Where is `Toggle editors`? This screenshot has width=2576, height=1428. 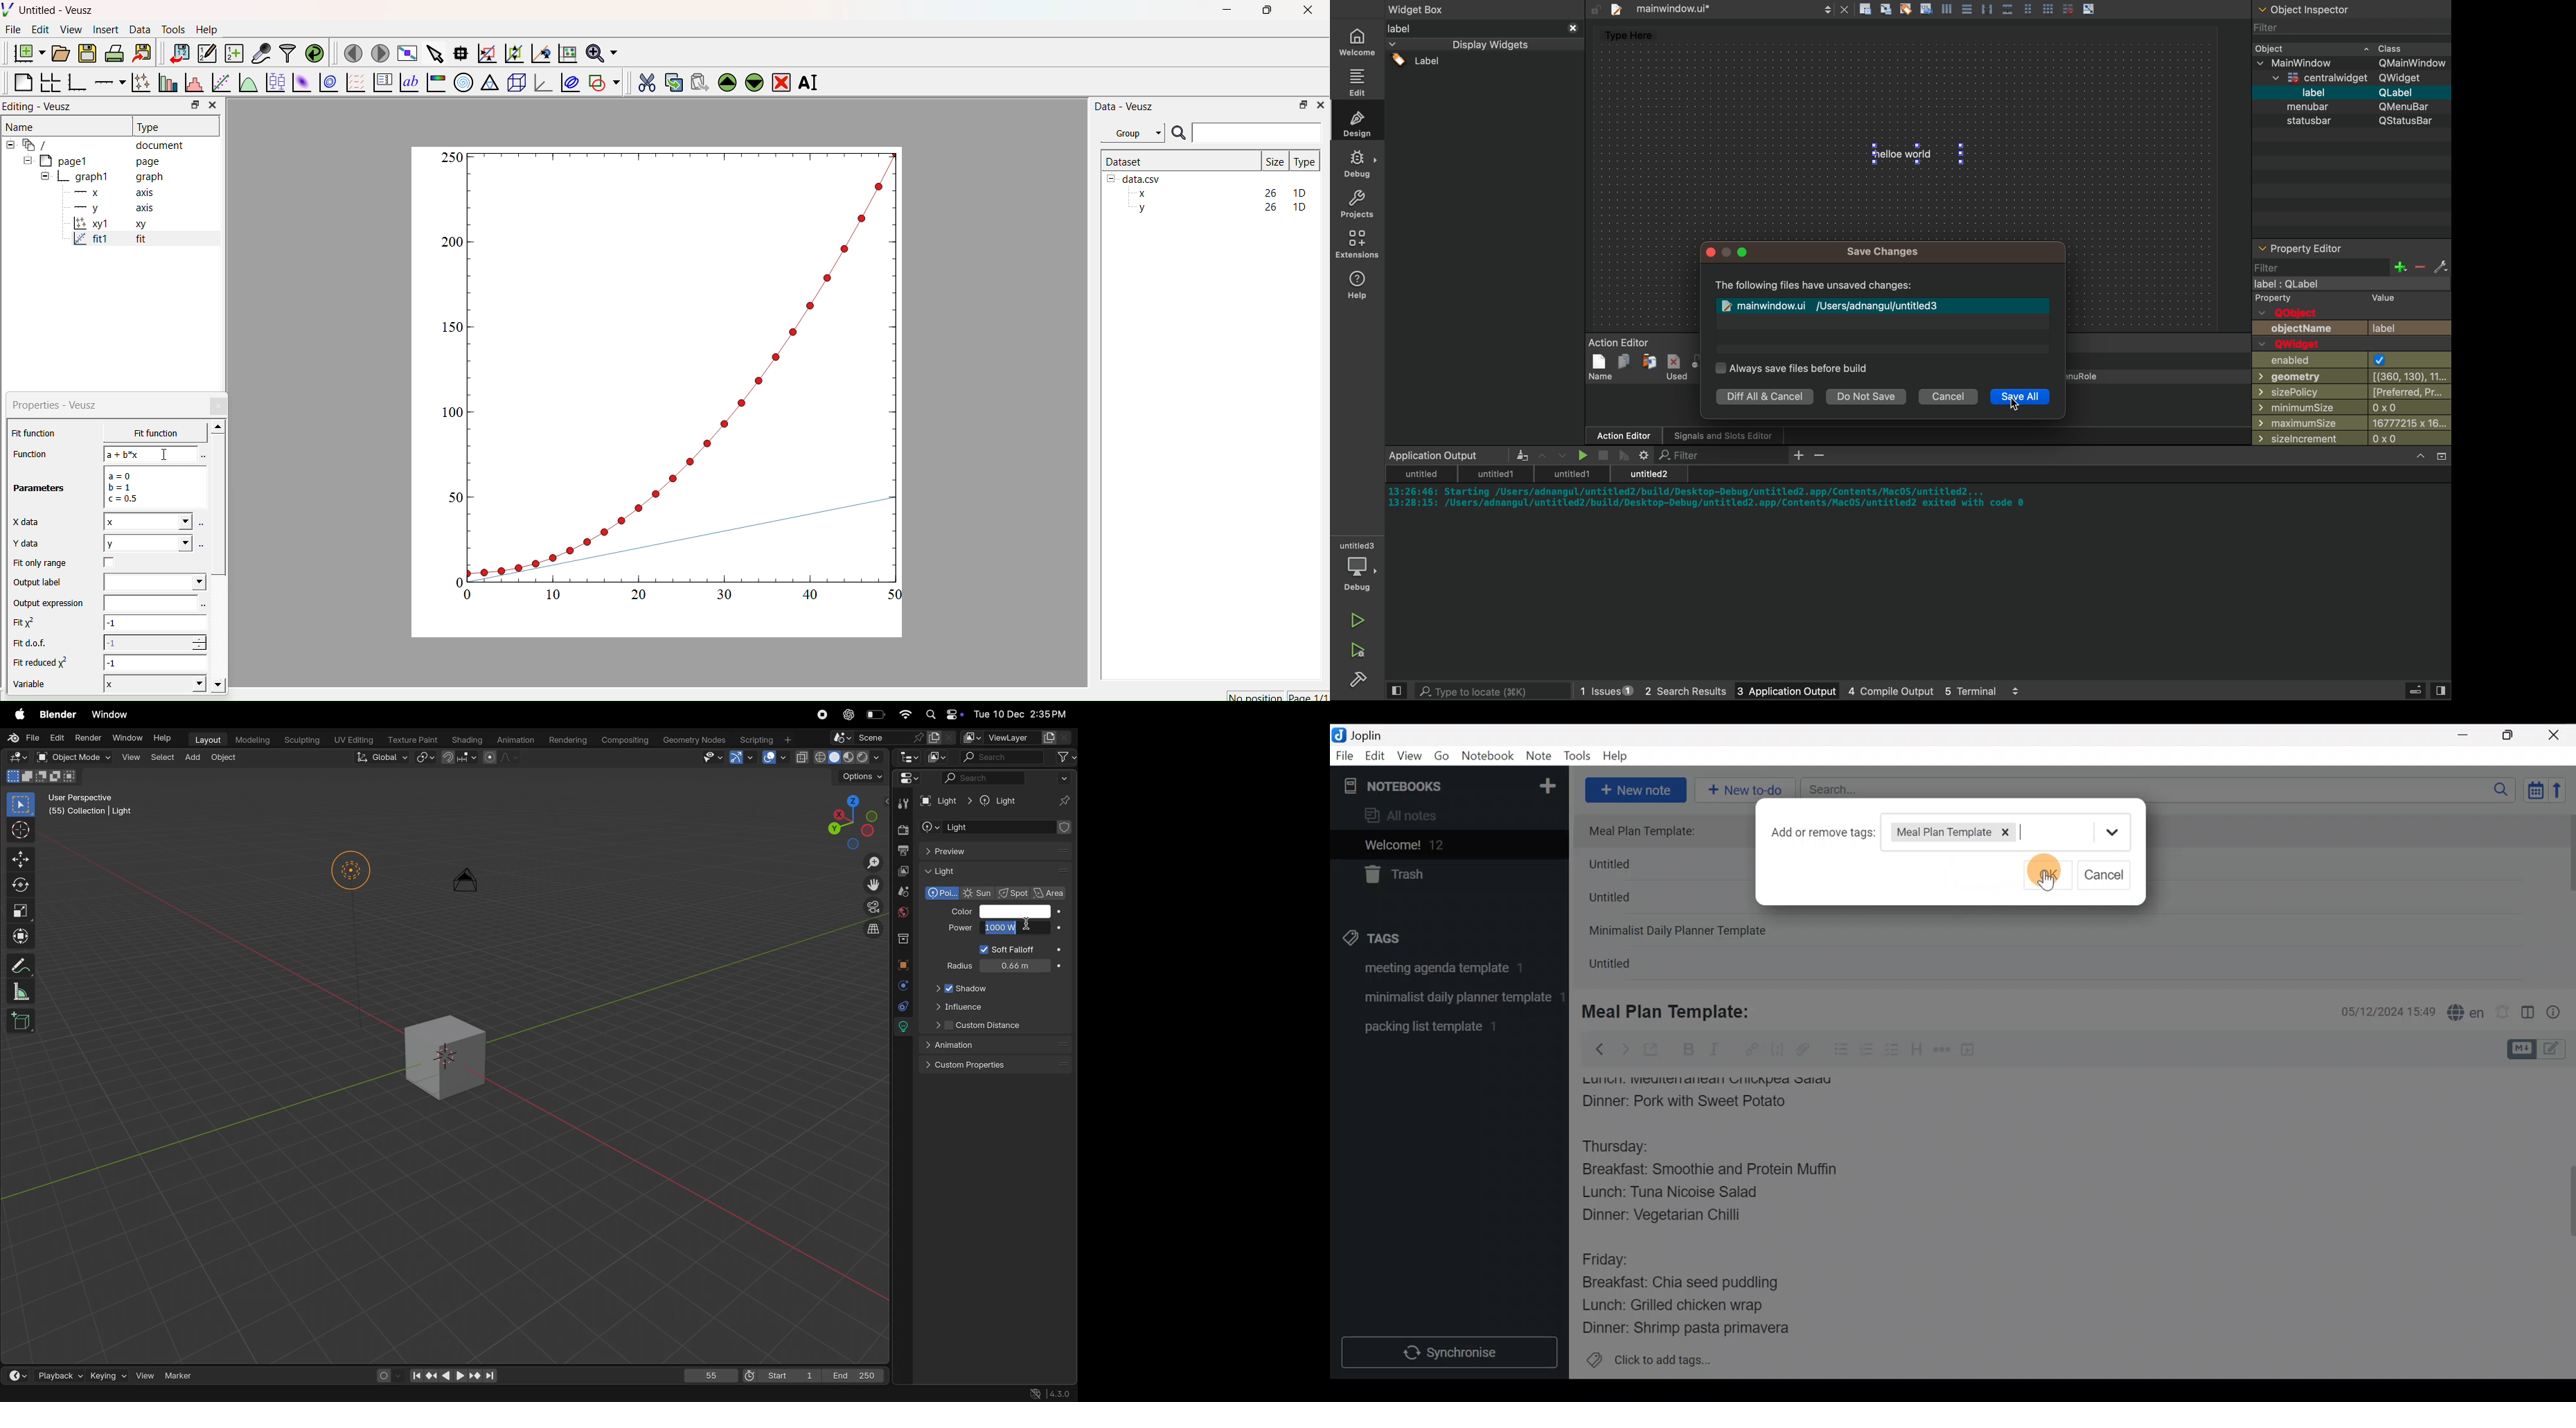
Toggle editors is located at coordinates (2540, 1048).